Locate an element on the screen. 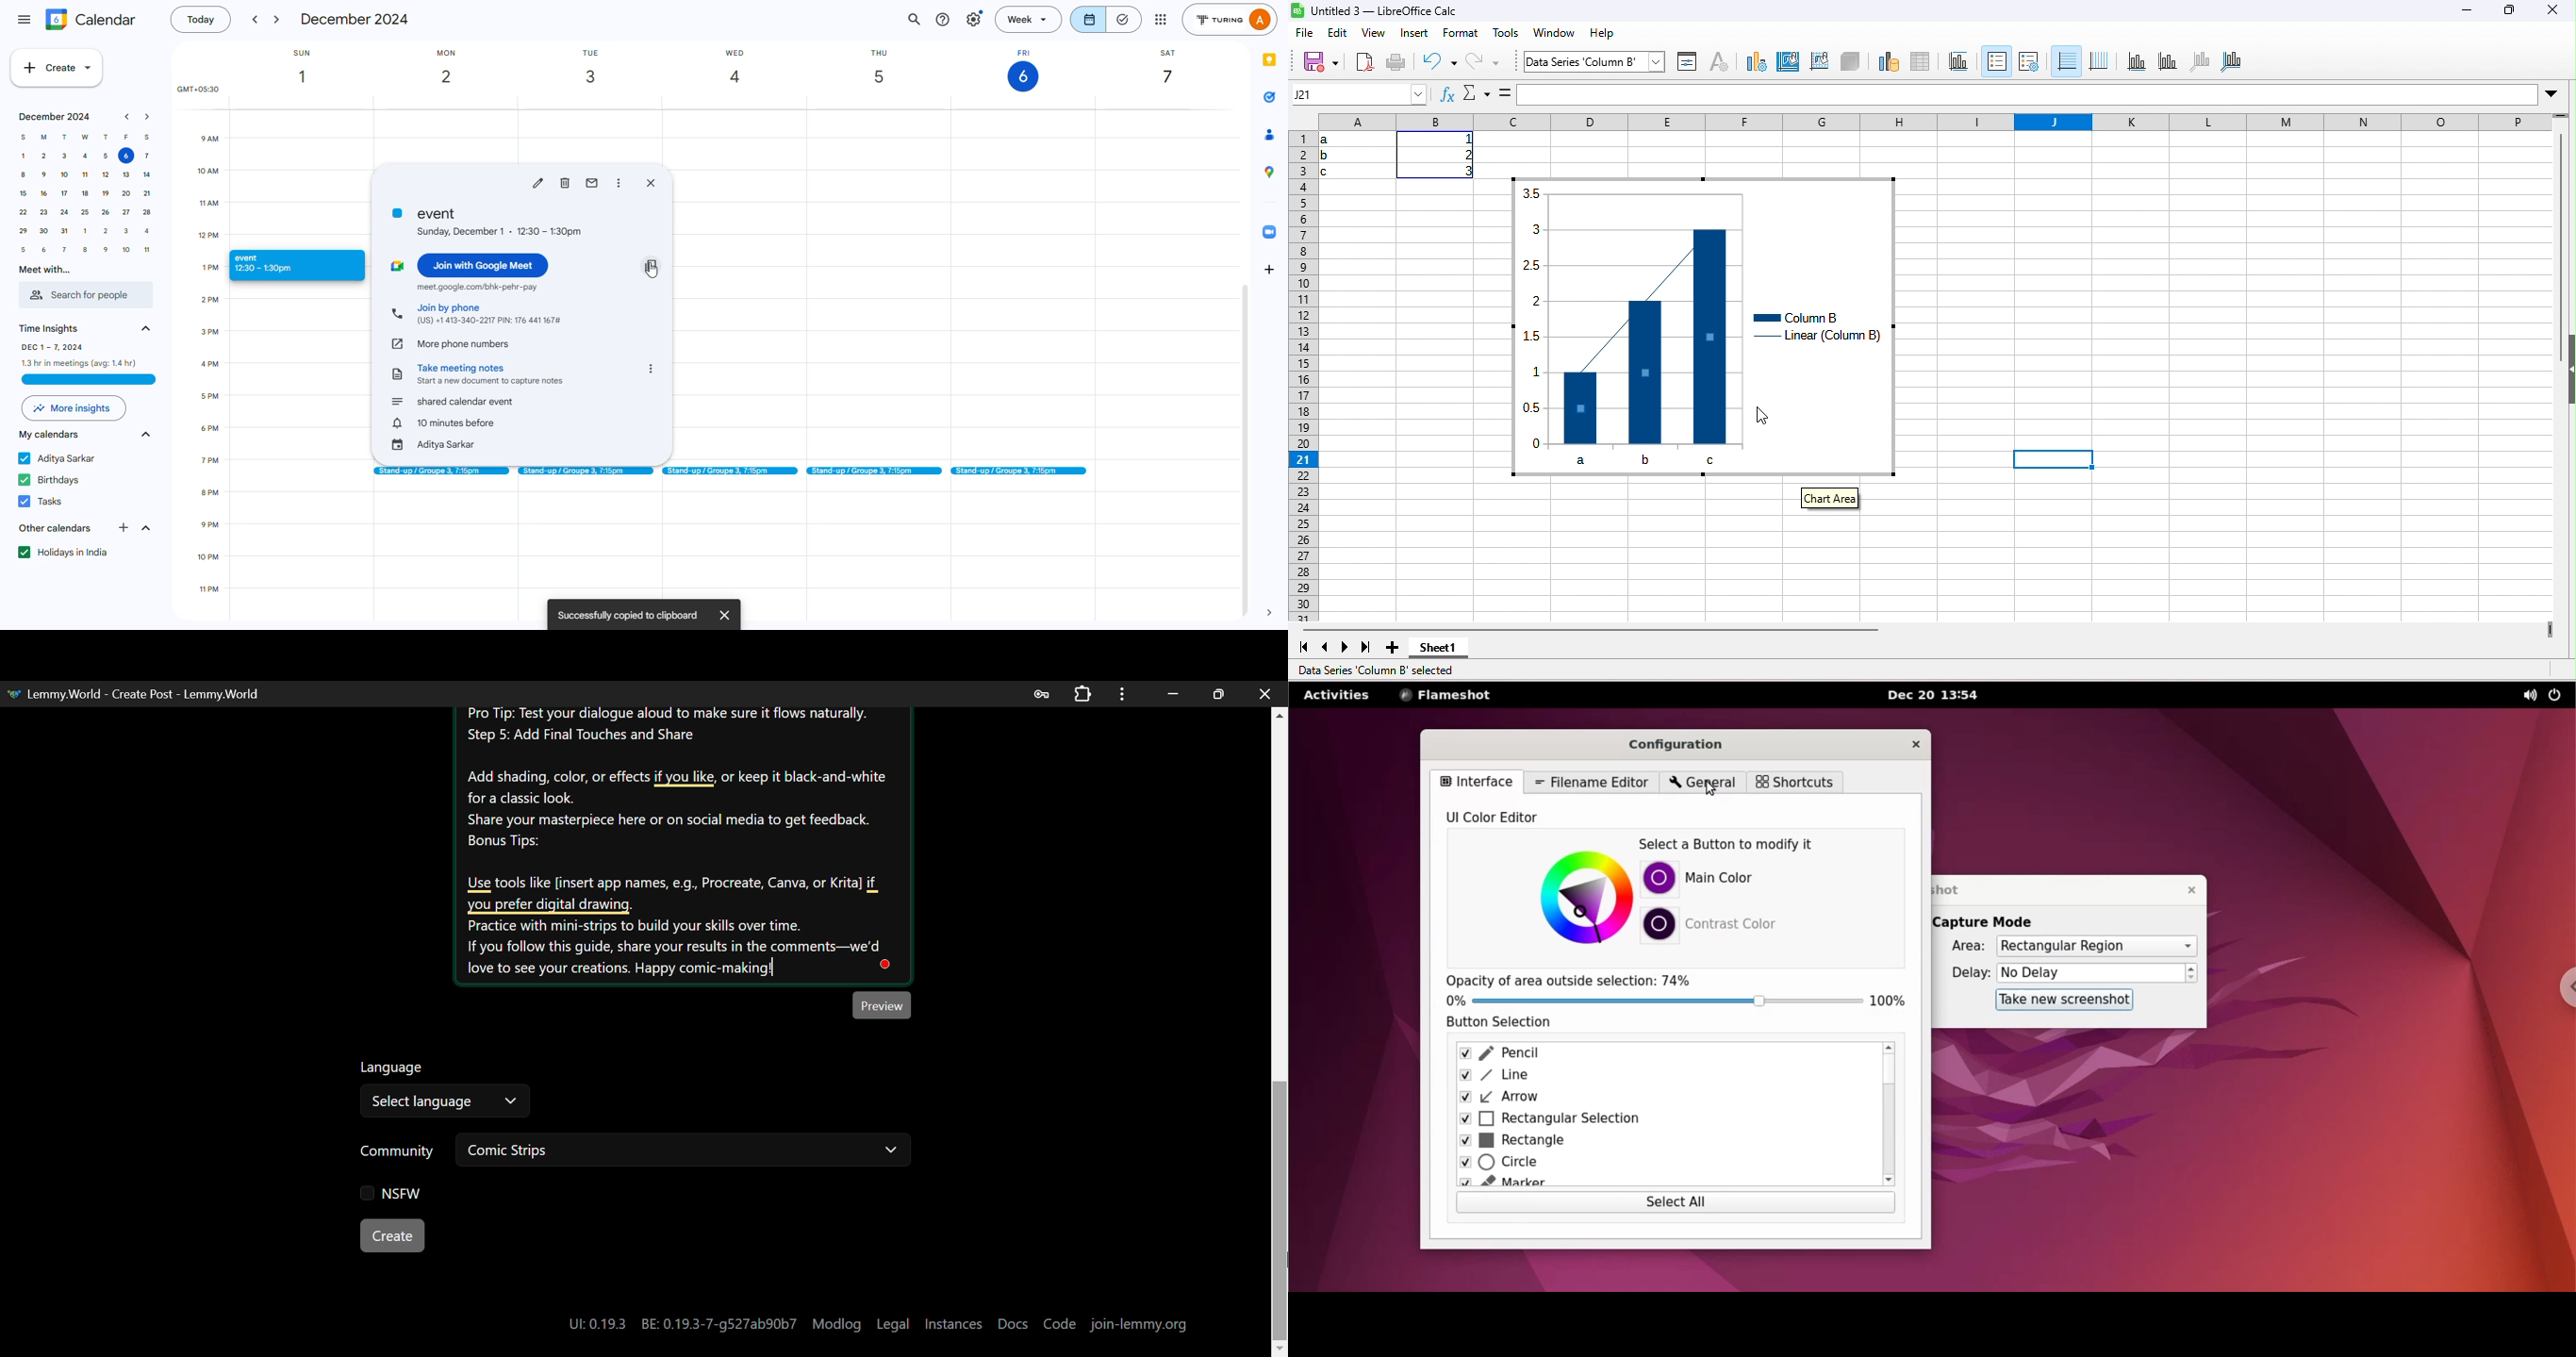 This screenshot has width=2576, height=1372. time is located at coordinates (446, 423).